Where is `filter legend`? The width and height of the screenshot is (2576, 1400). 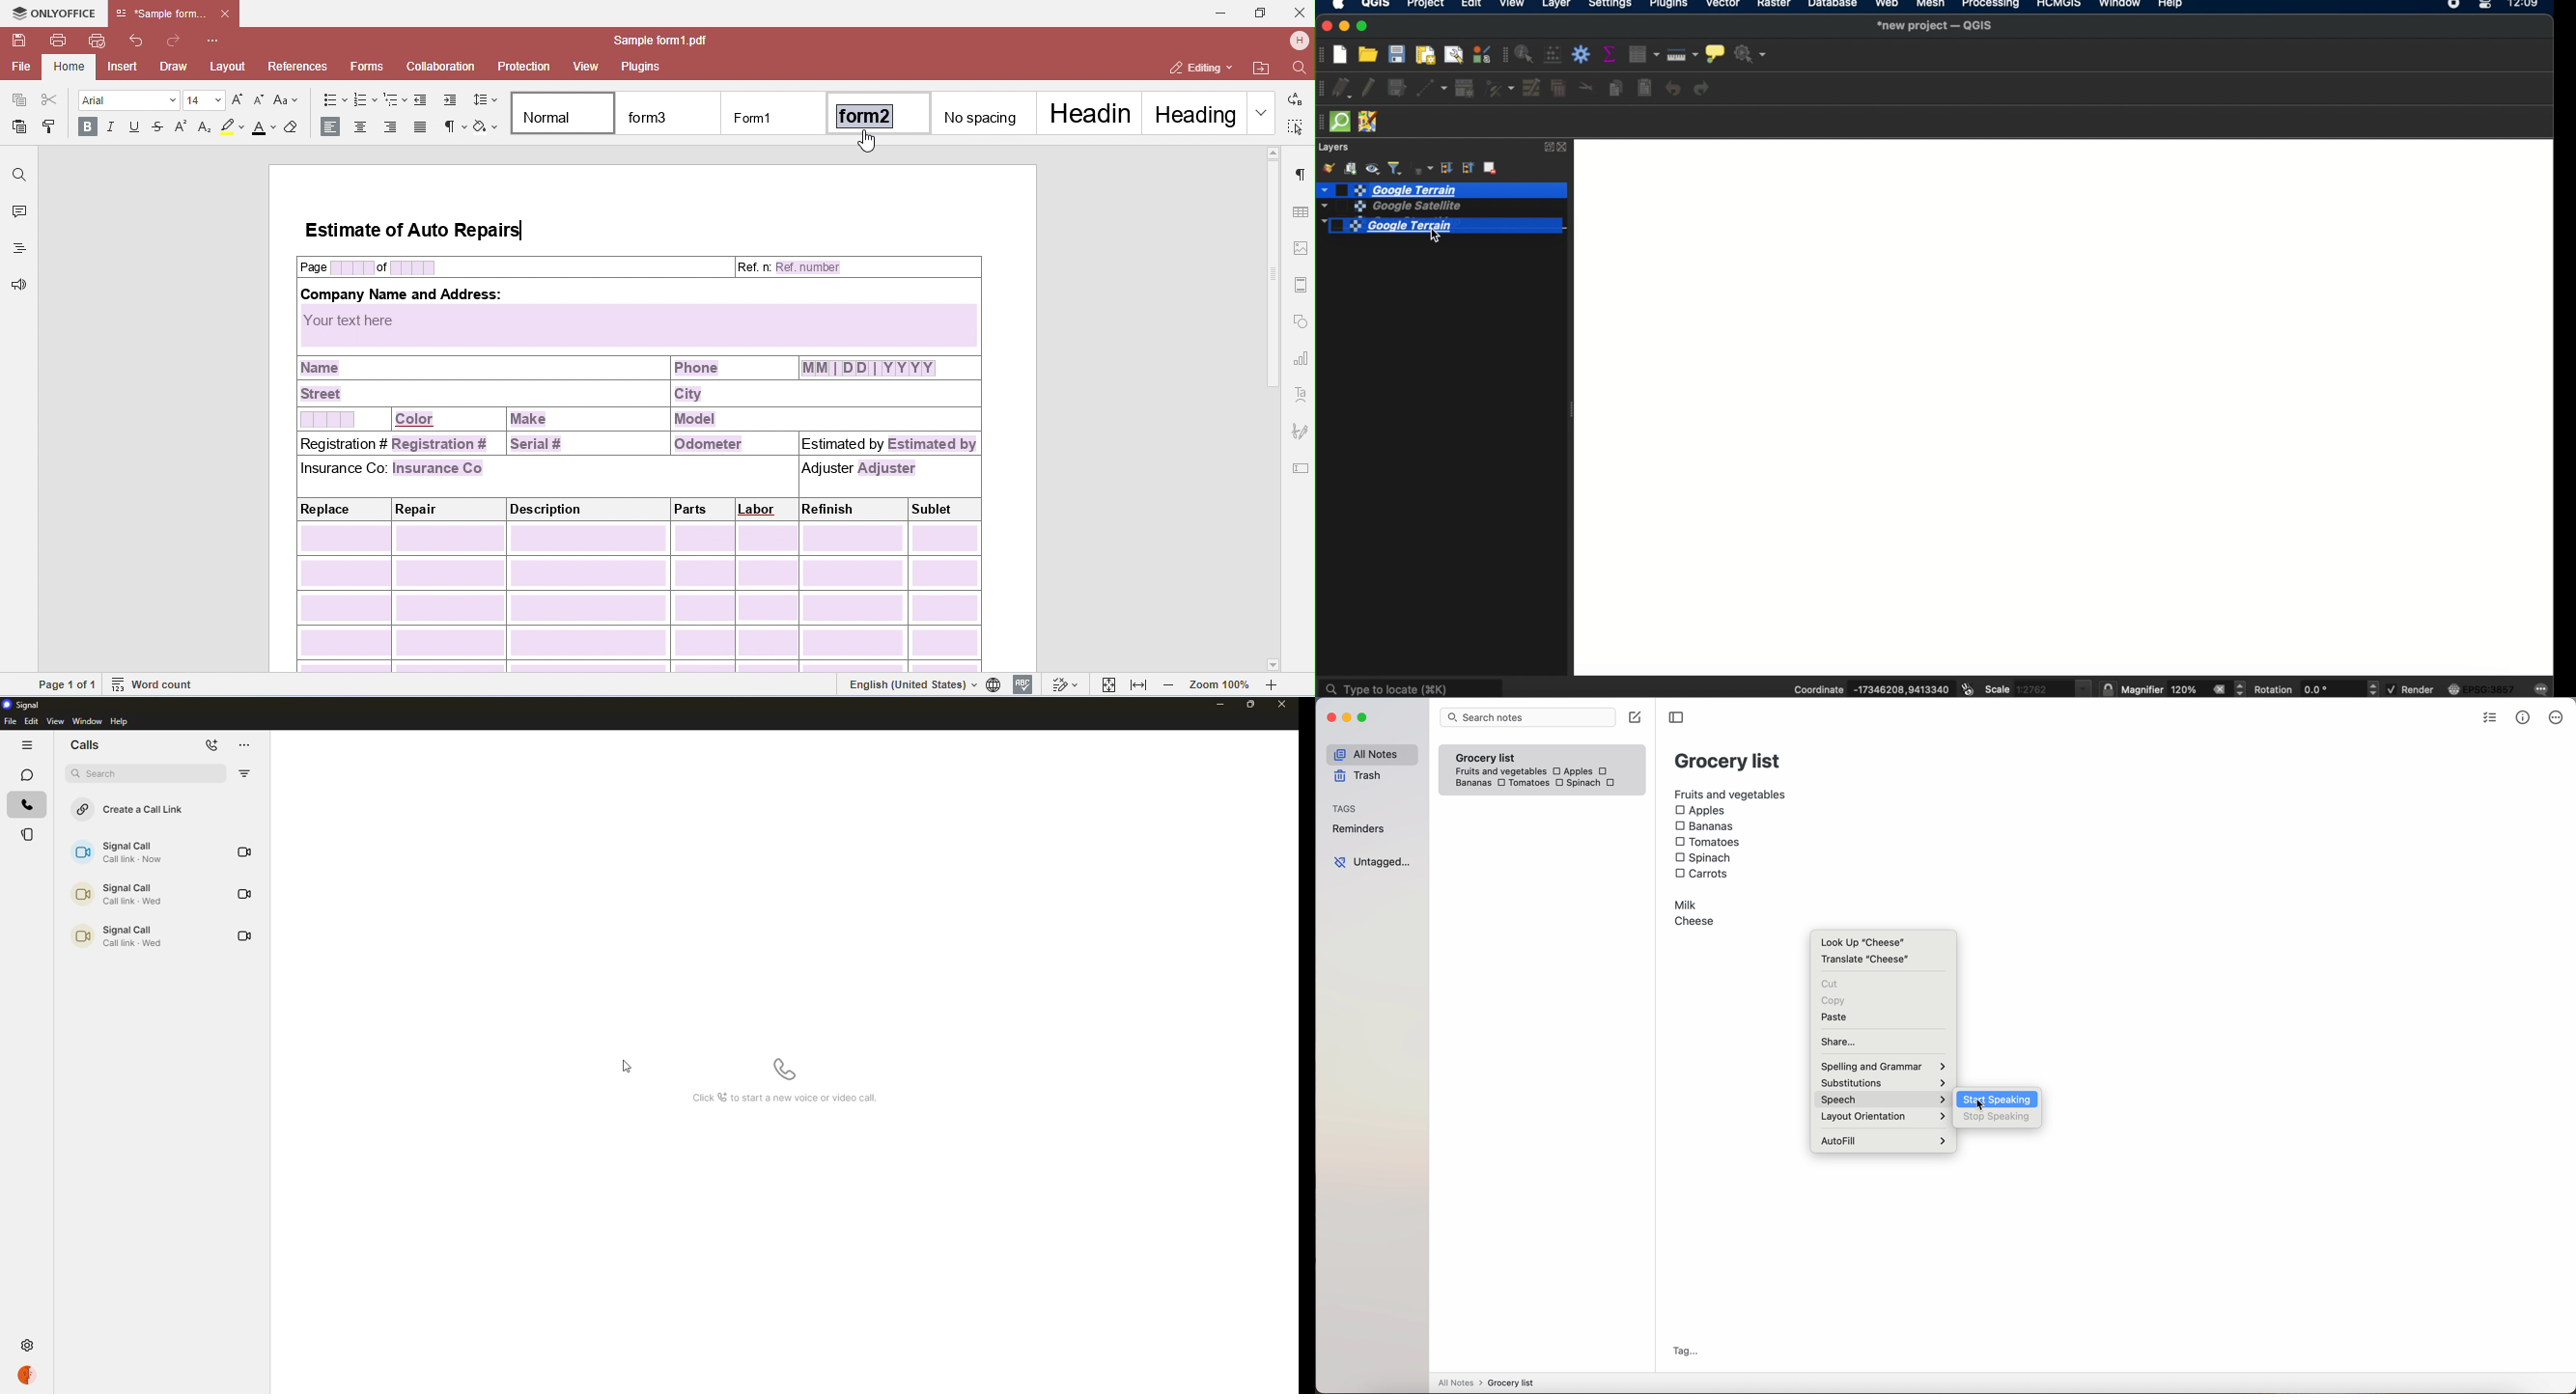
filter legend is located at coordinates (1396, 167).